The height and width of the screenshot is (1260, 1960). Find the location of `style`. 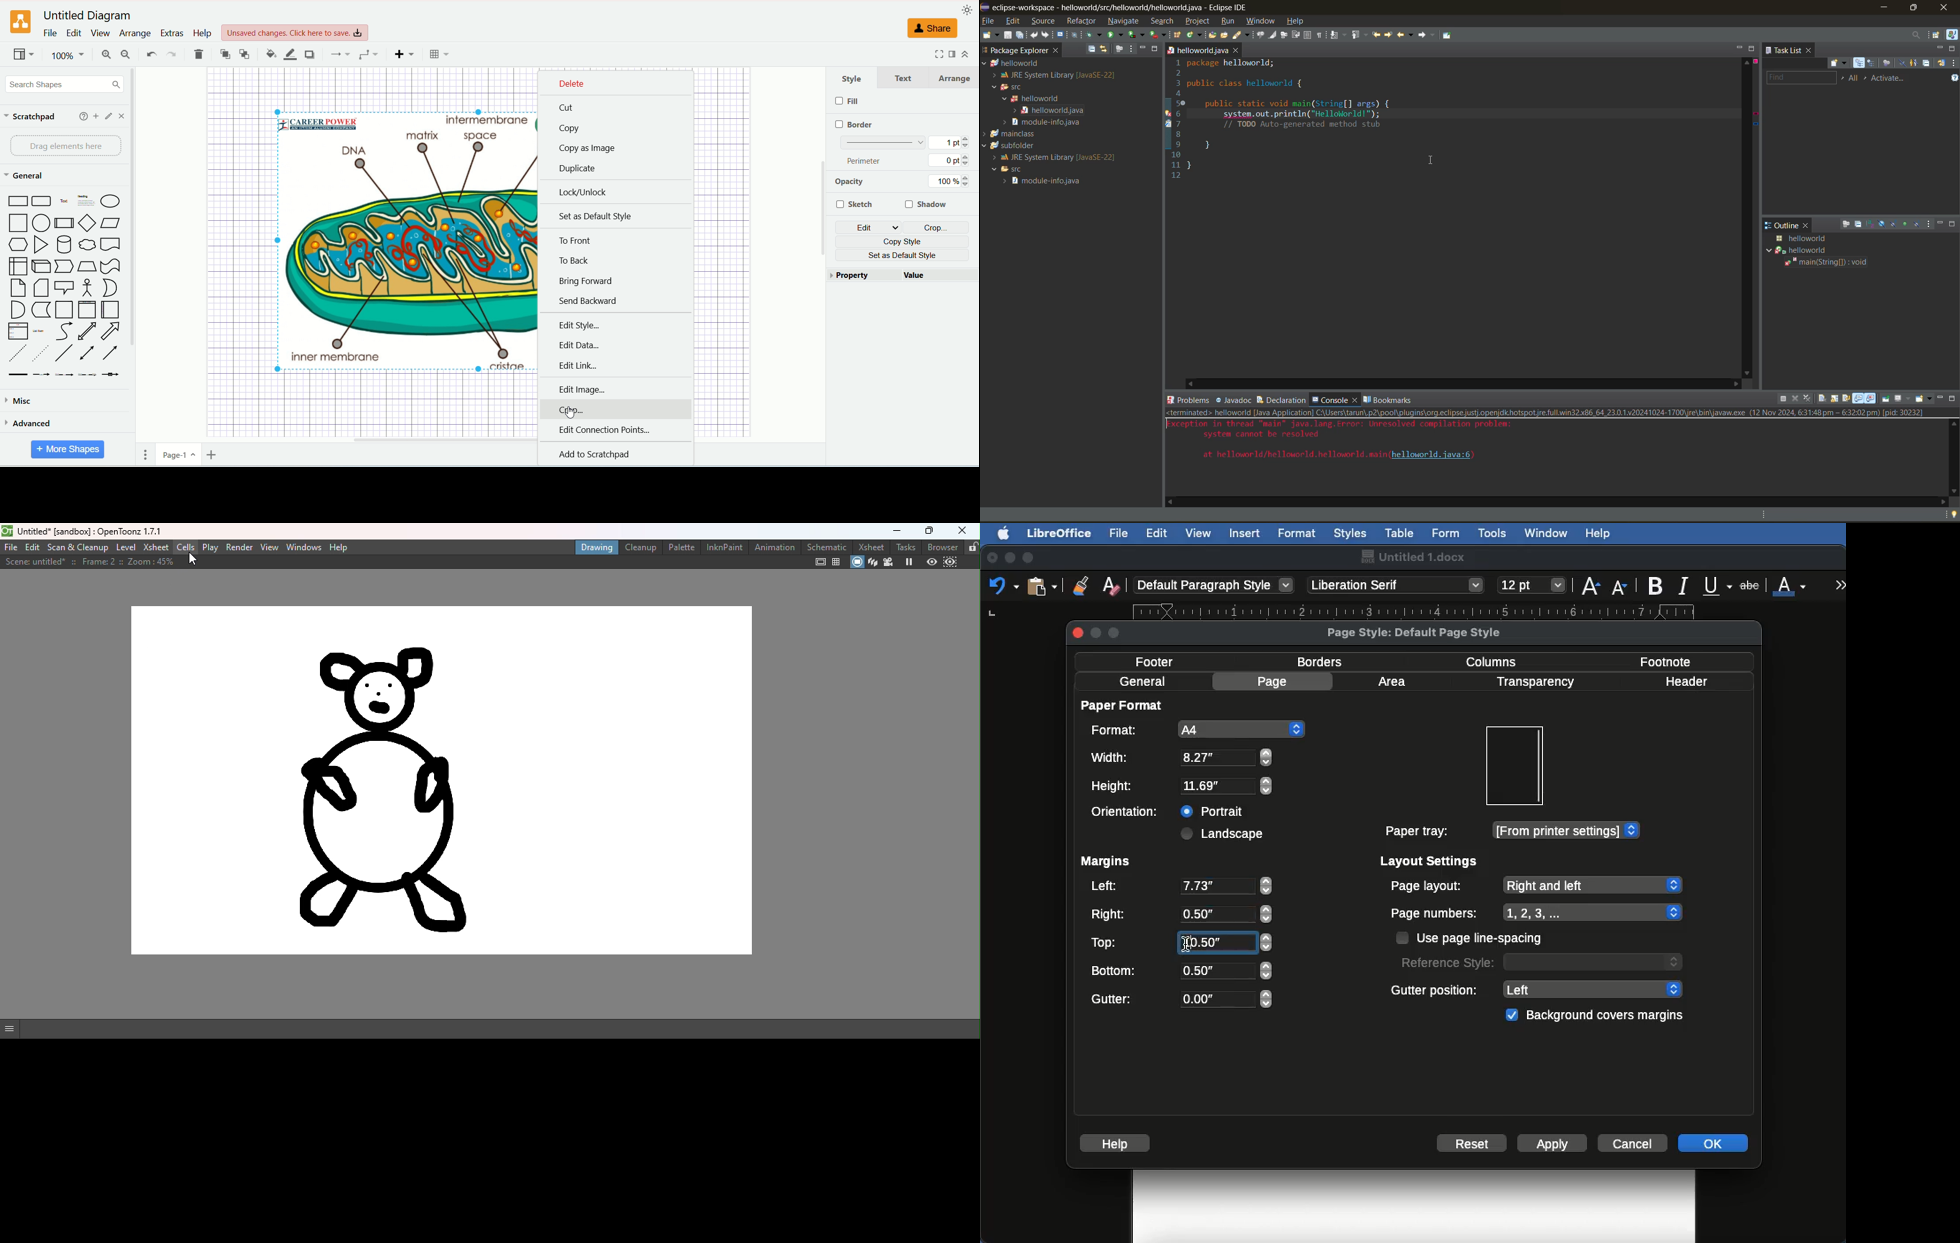

style is located at coordinates (853, 78).